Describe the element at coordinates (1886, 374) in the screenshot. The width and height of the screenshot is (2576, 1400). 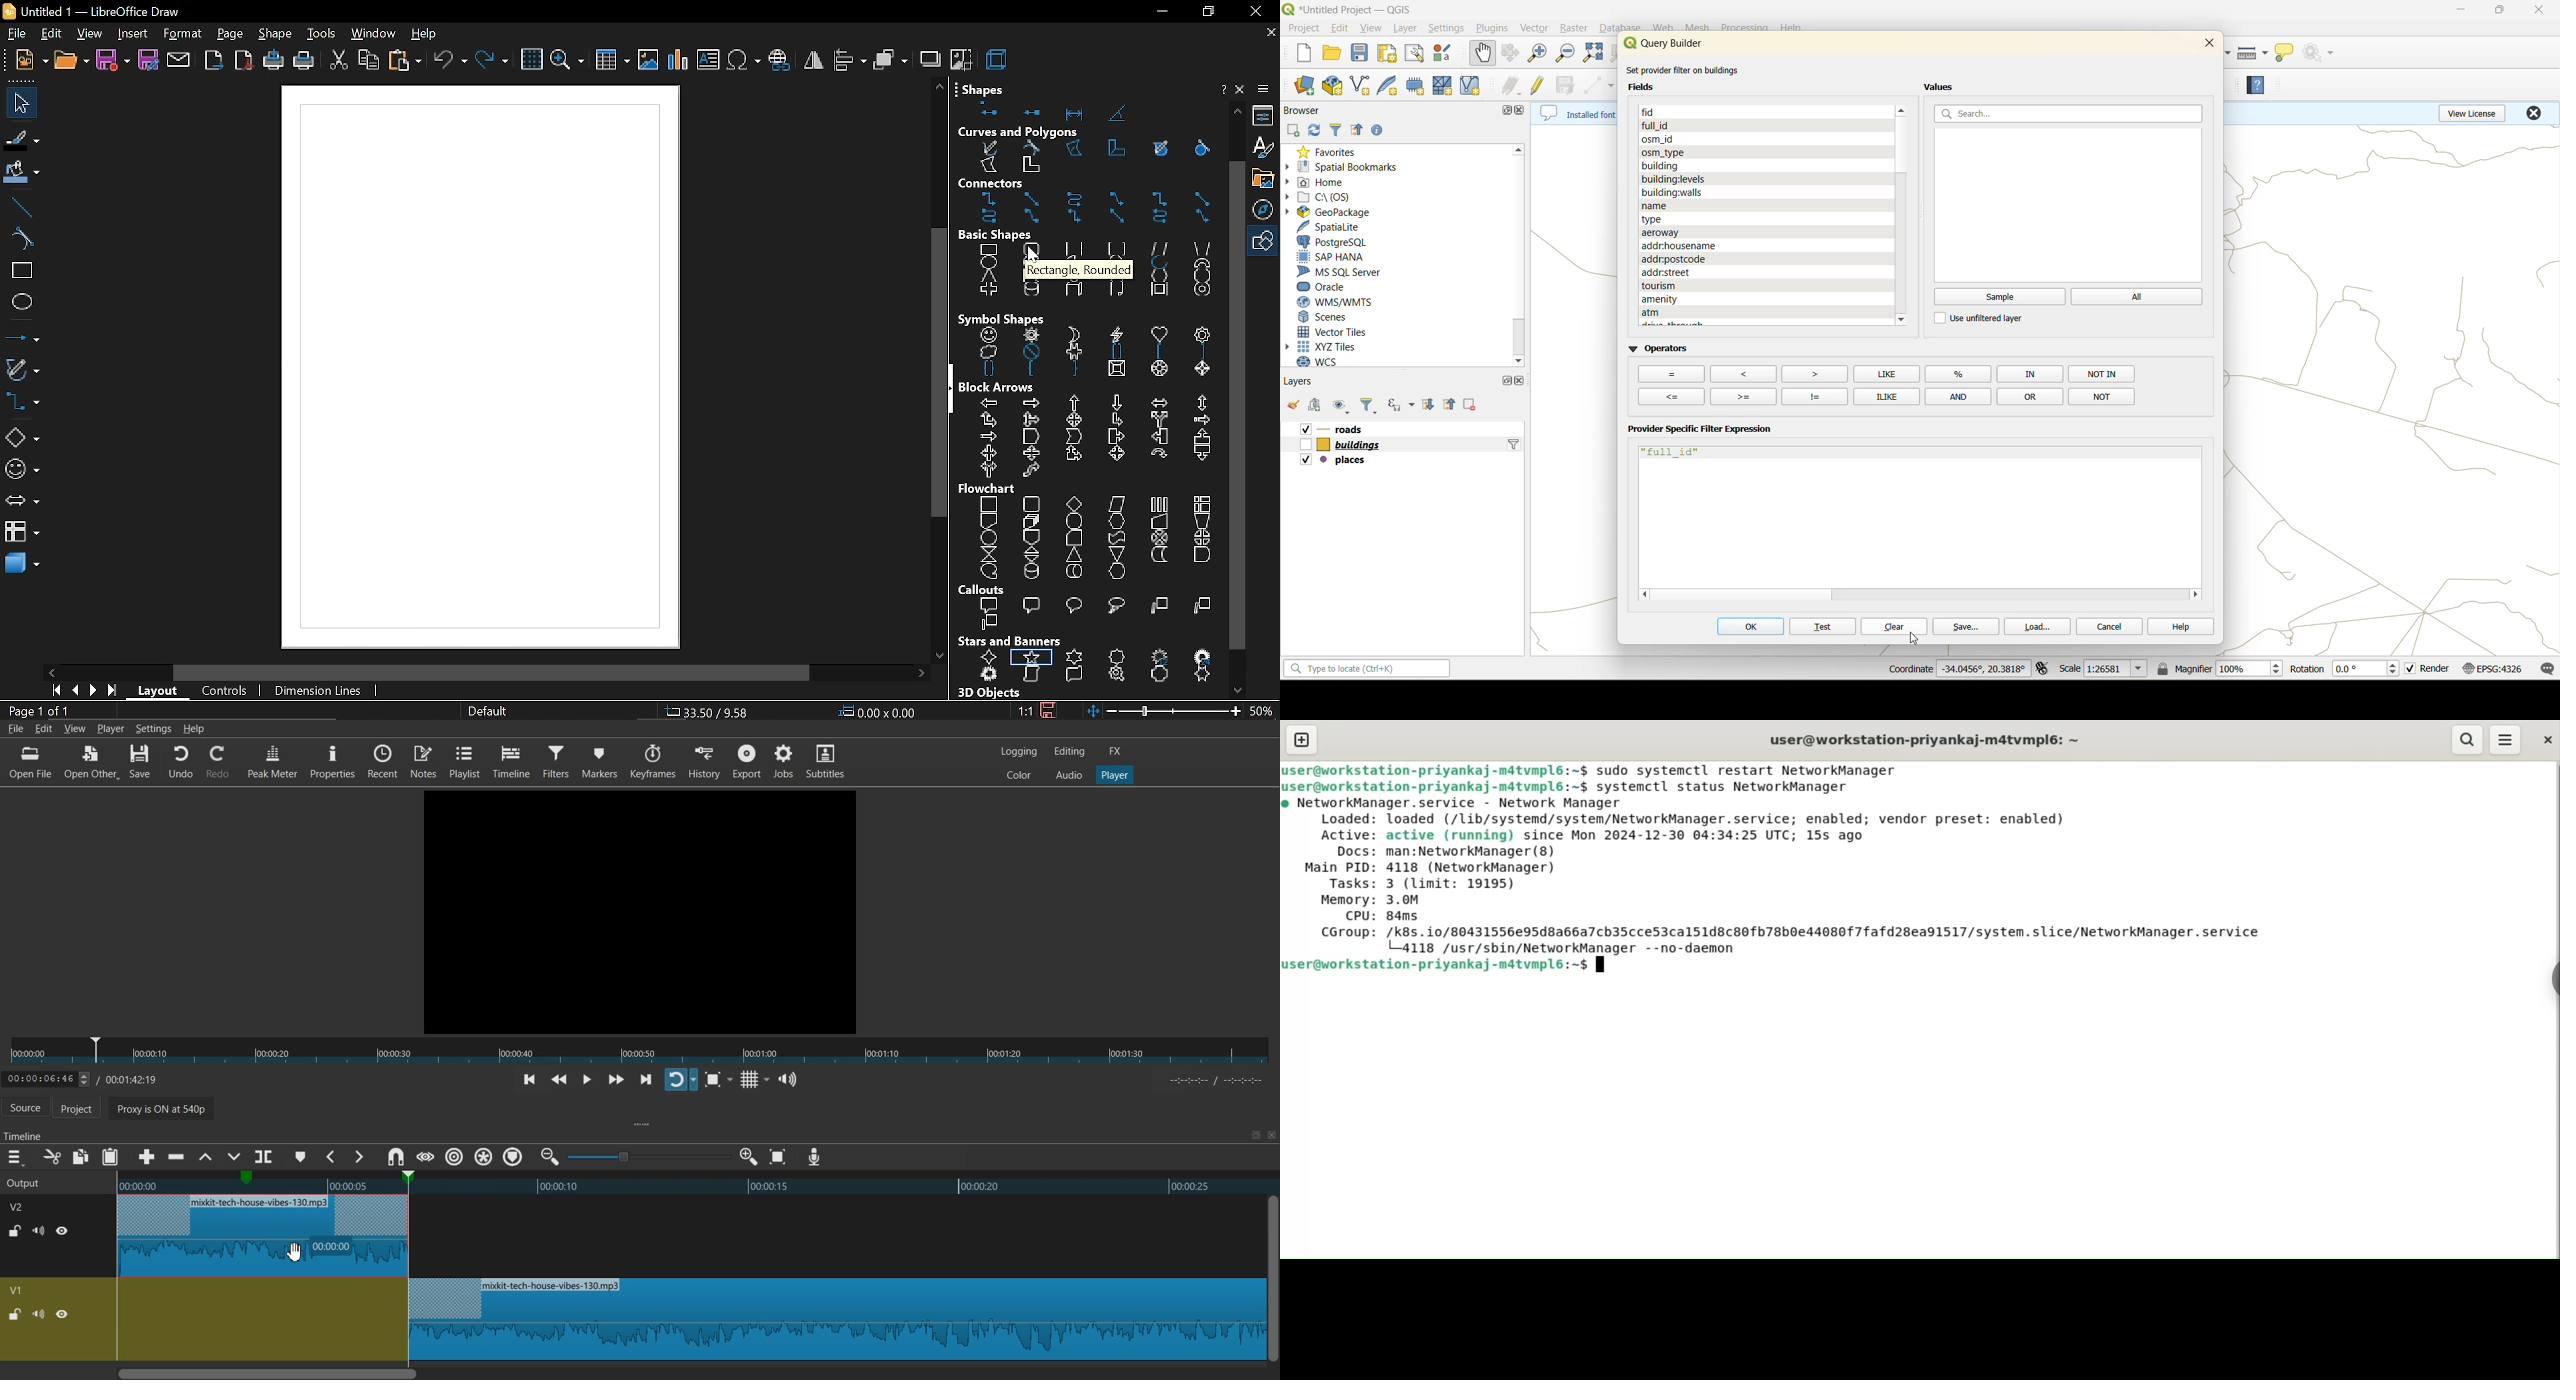
I see `opertators` at that location.